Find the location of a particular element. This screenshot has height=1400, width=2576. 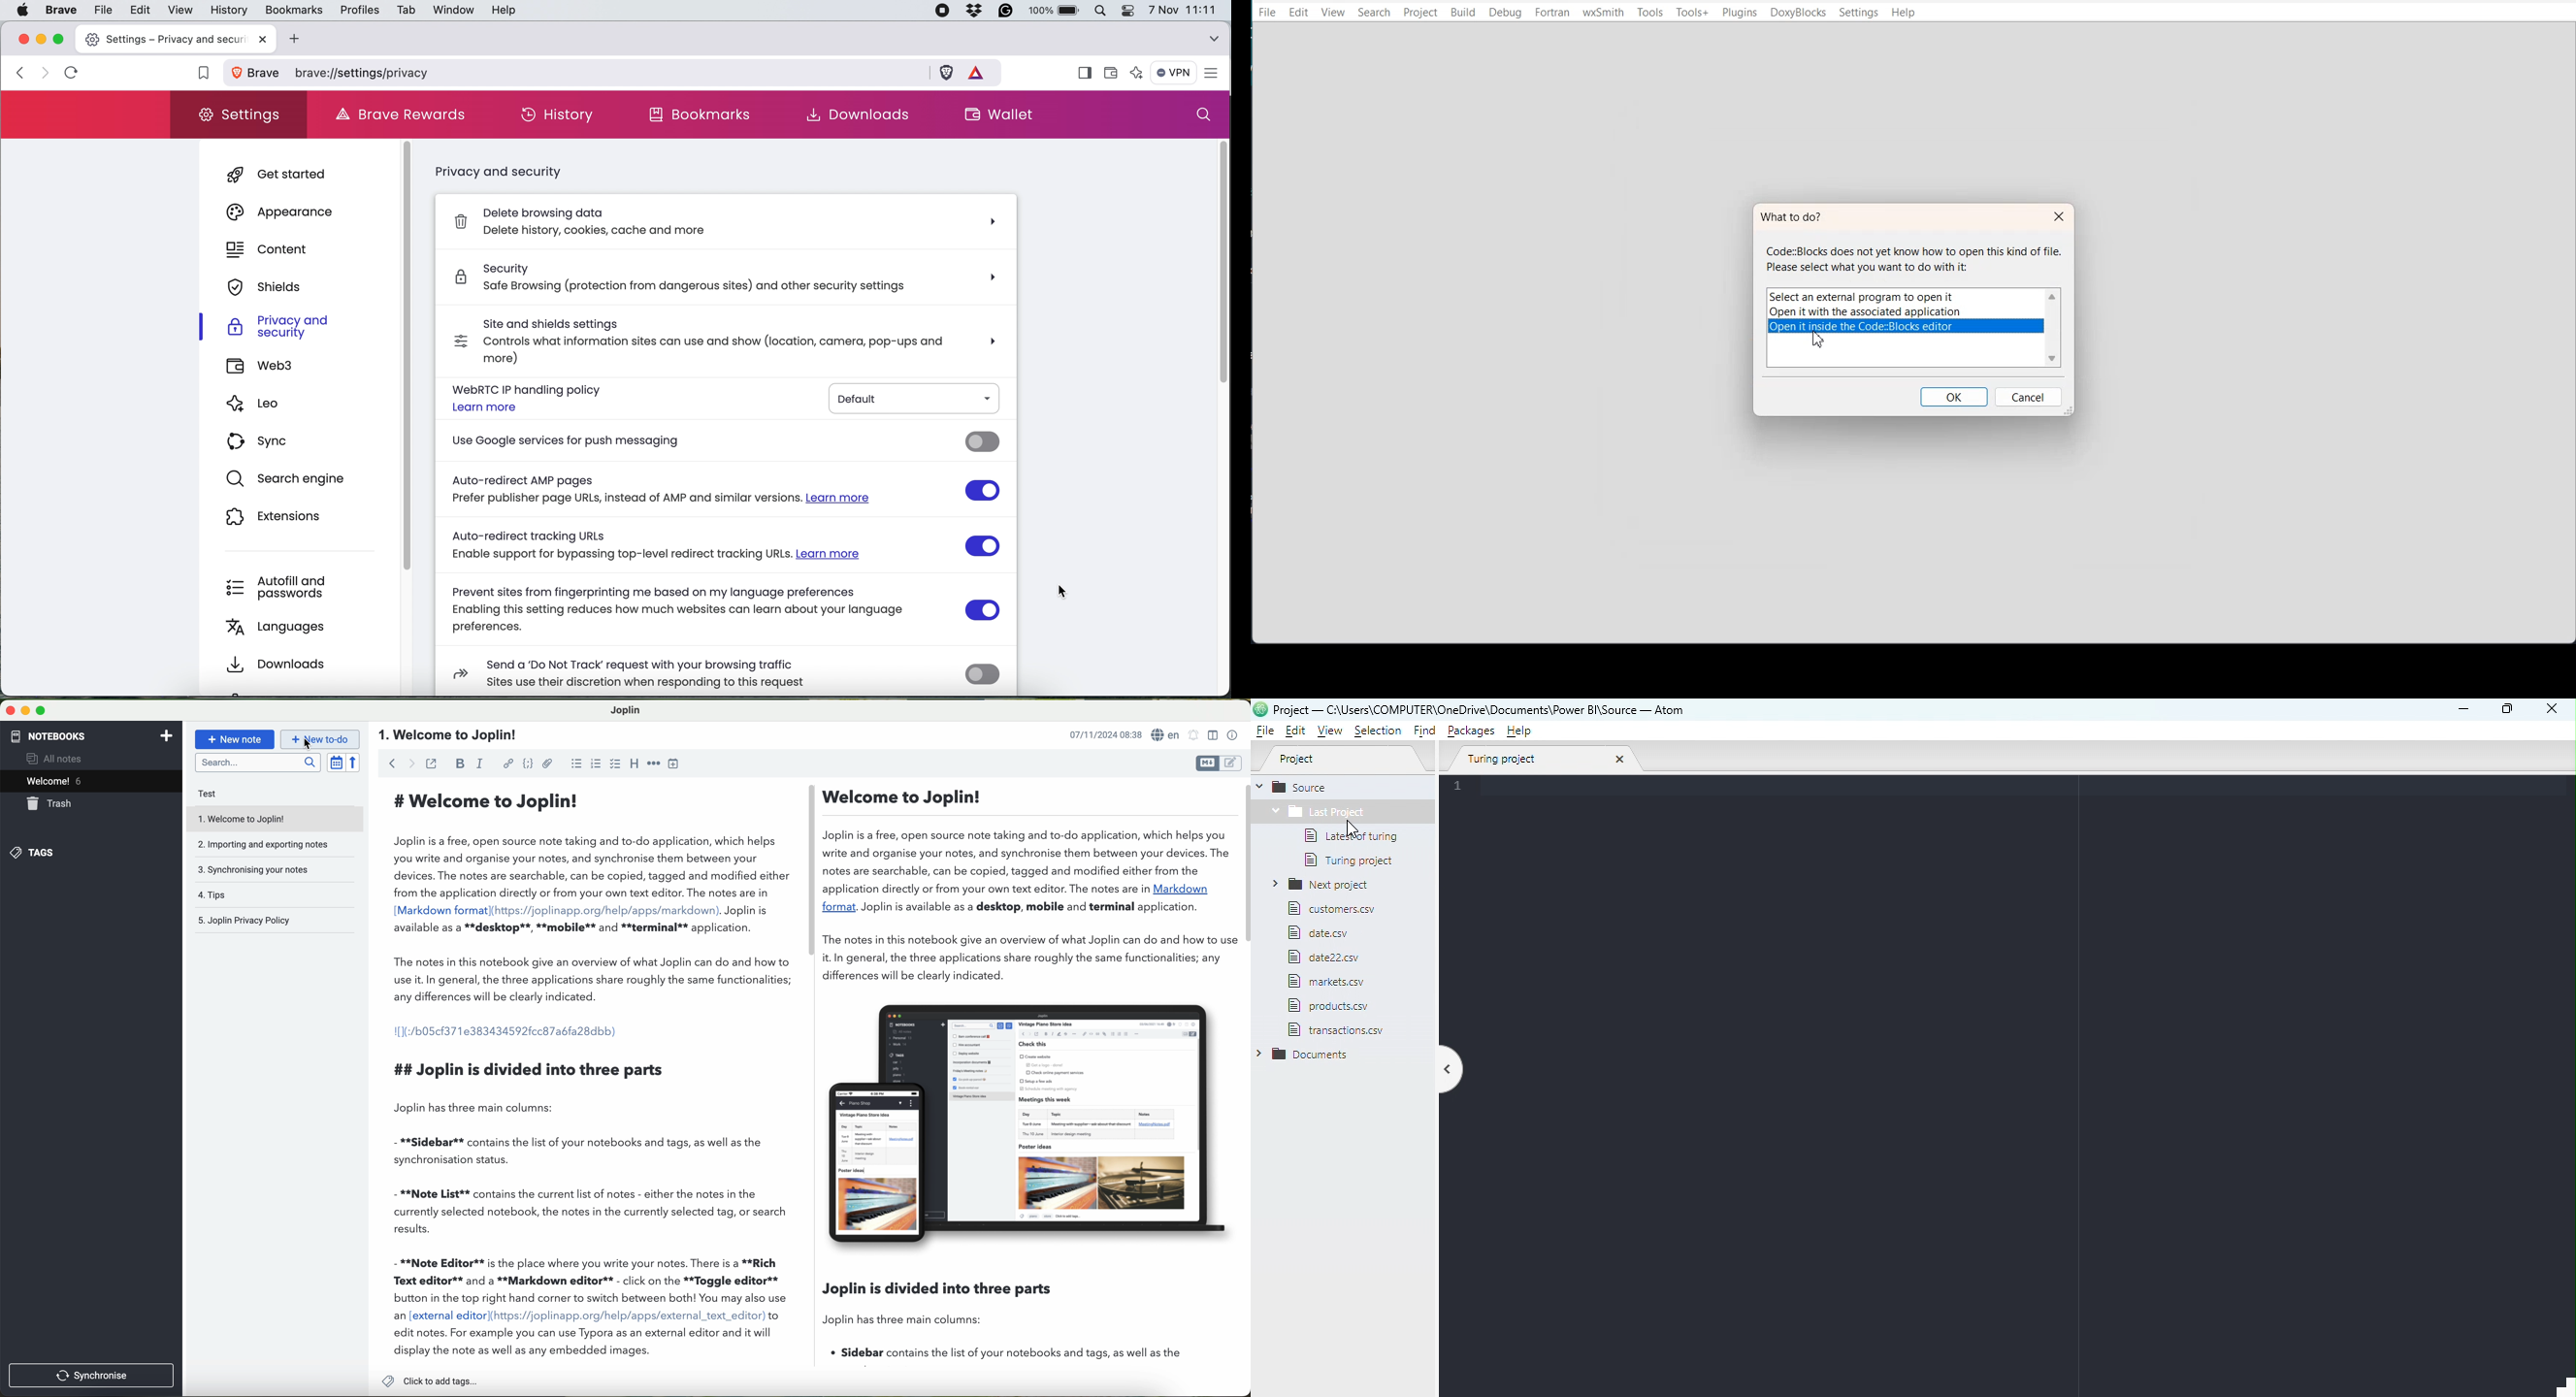

DoxyBlocks is located at coordinates (1798, 12).